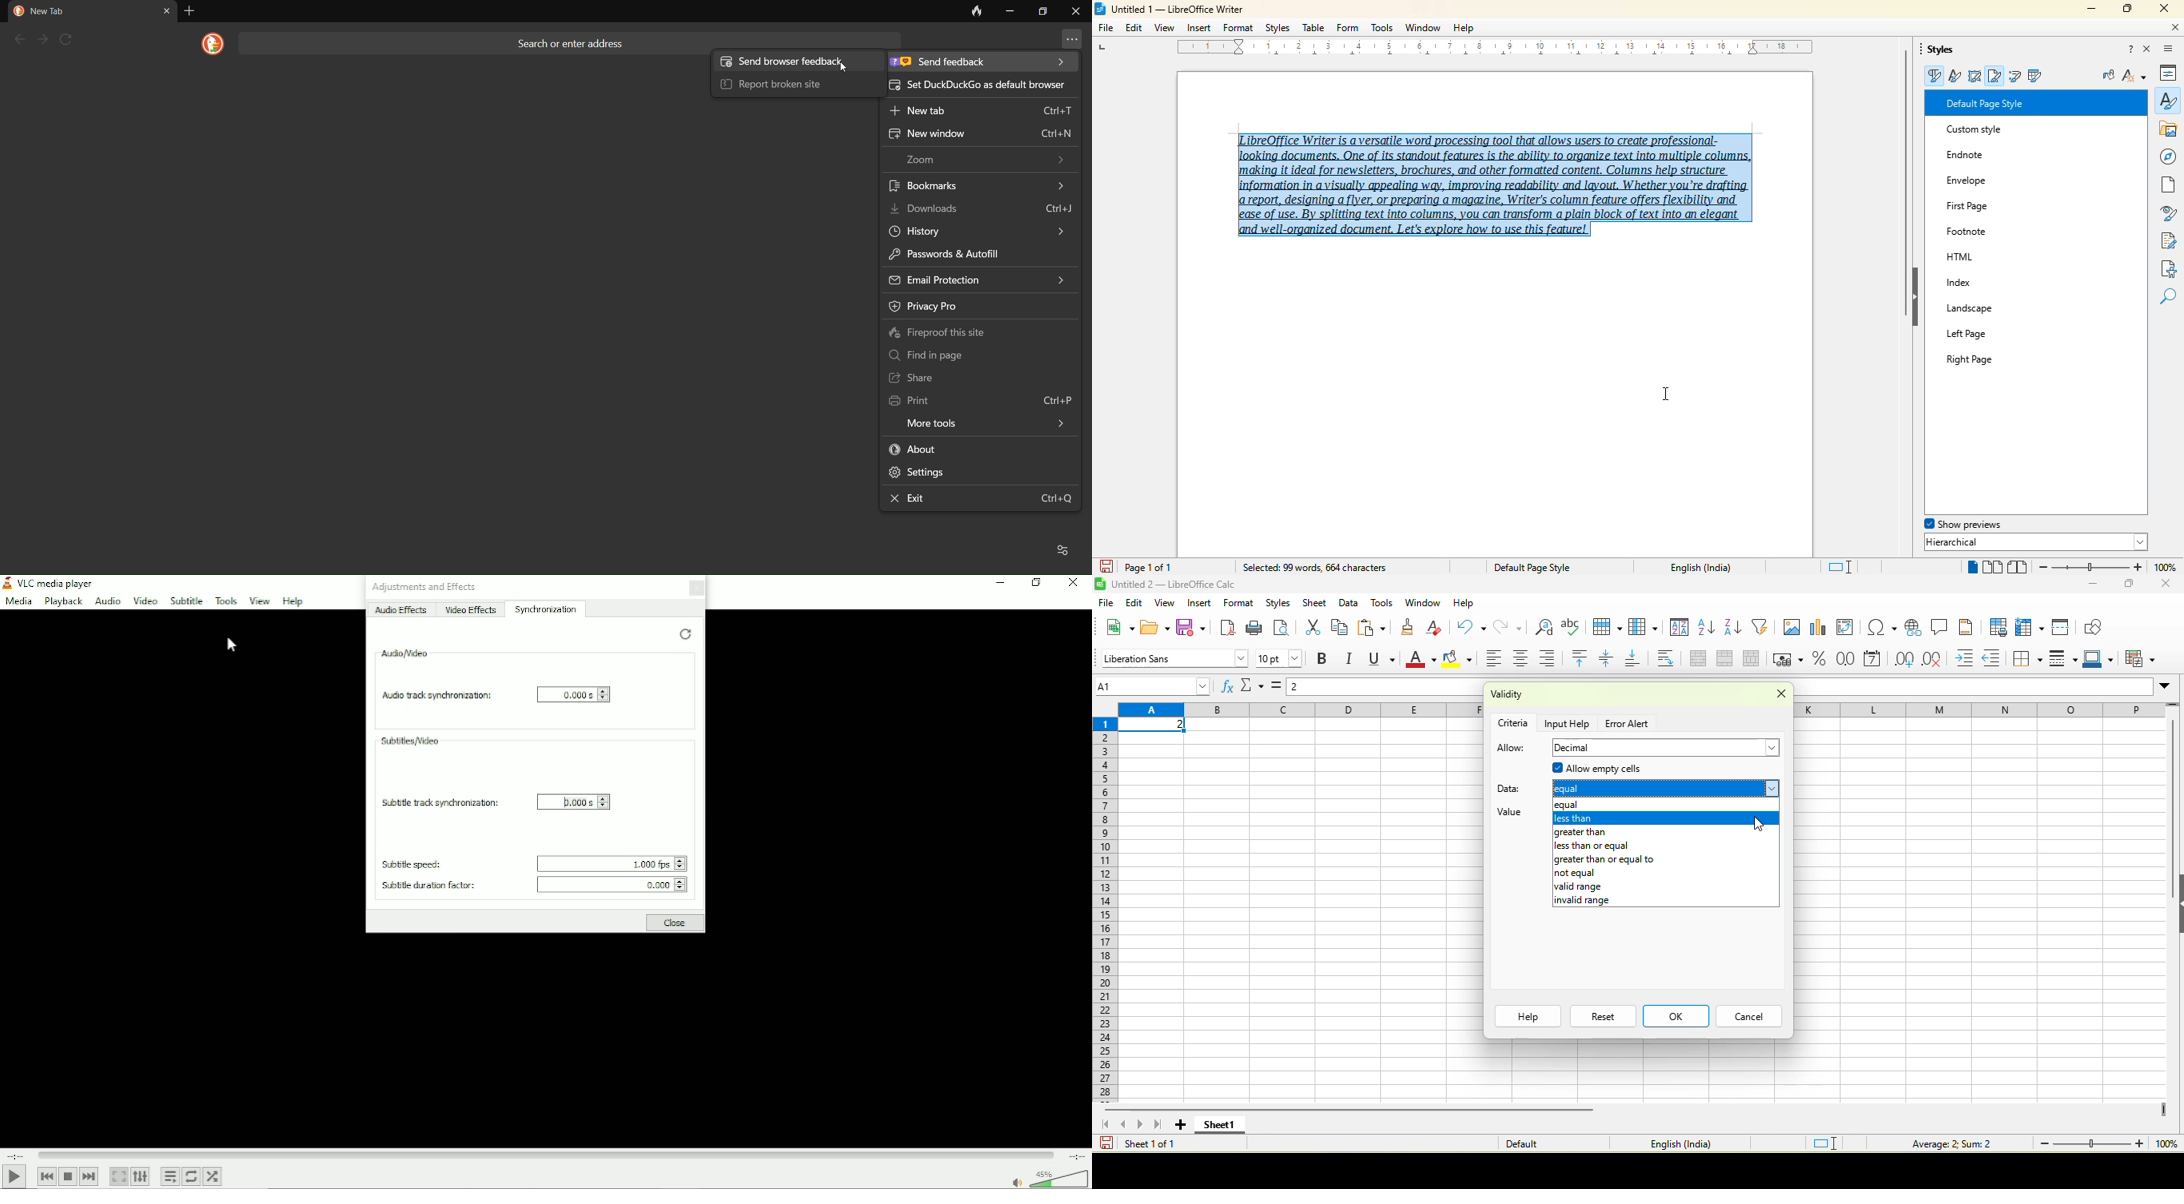  What do you see at coordinates (2029, 659) in the screenshot?
I see `borders` at bounding box center [2029, 659].